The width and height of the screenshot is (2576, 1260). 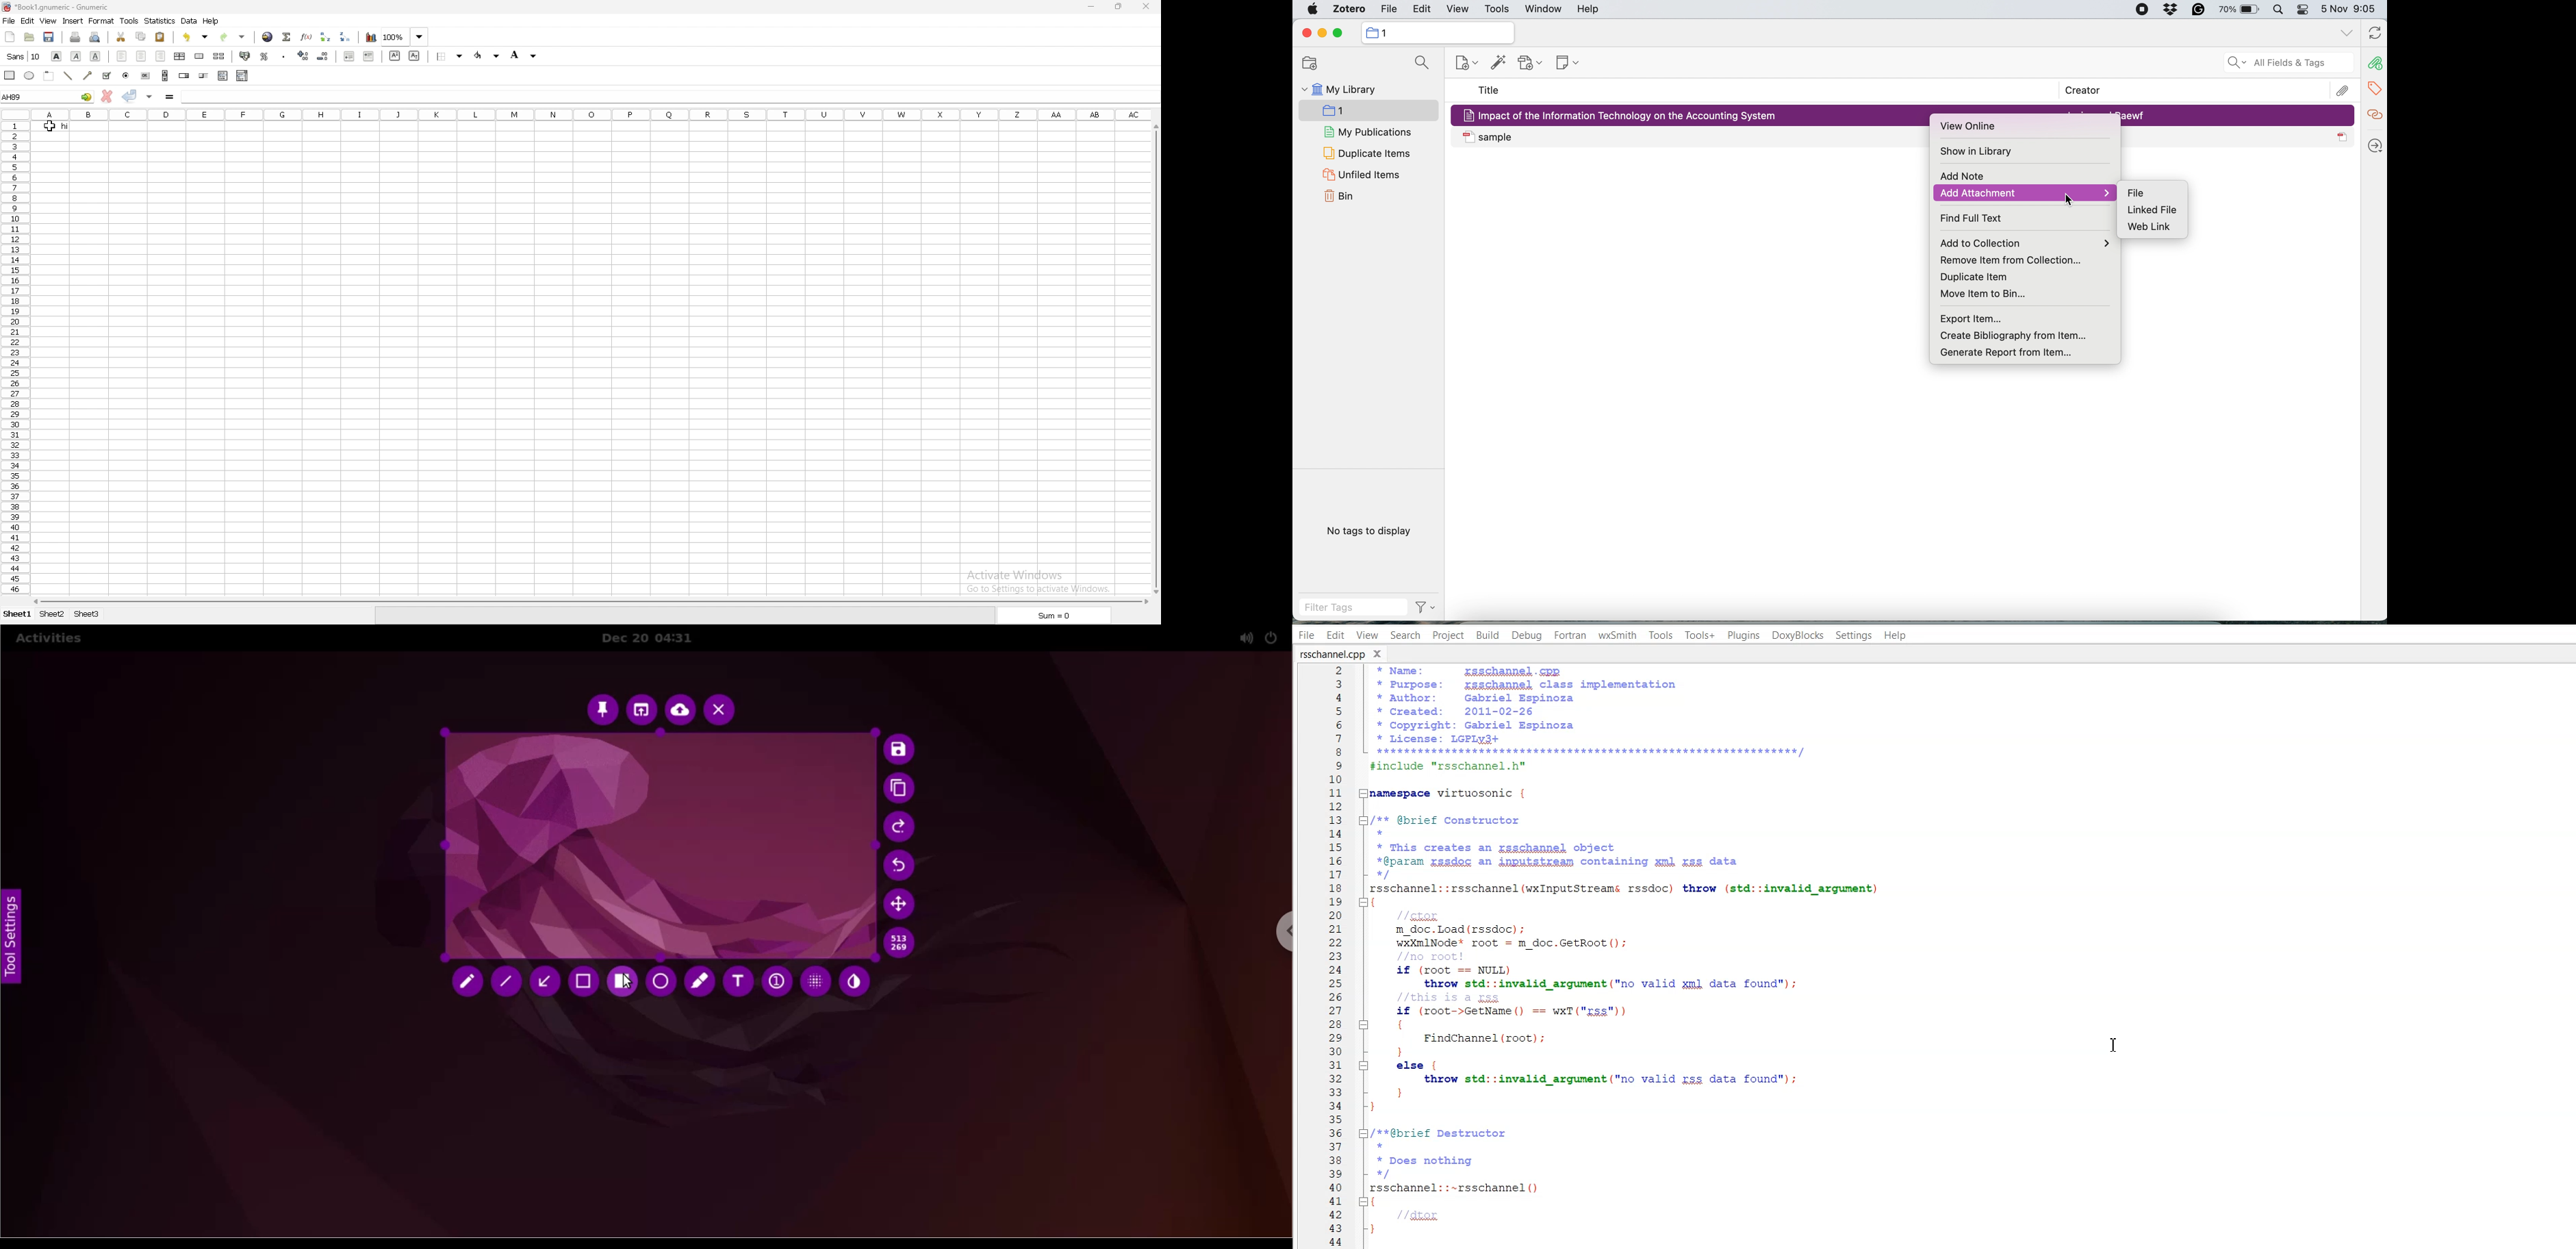 I want to click on control center, so click(x=2304, y=11).